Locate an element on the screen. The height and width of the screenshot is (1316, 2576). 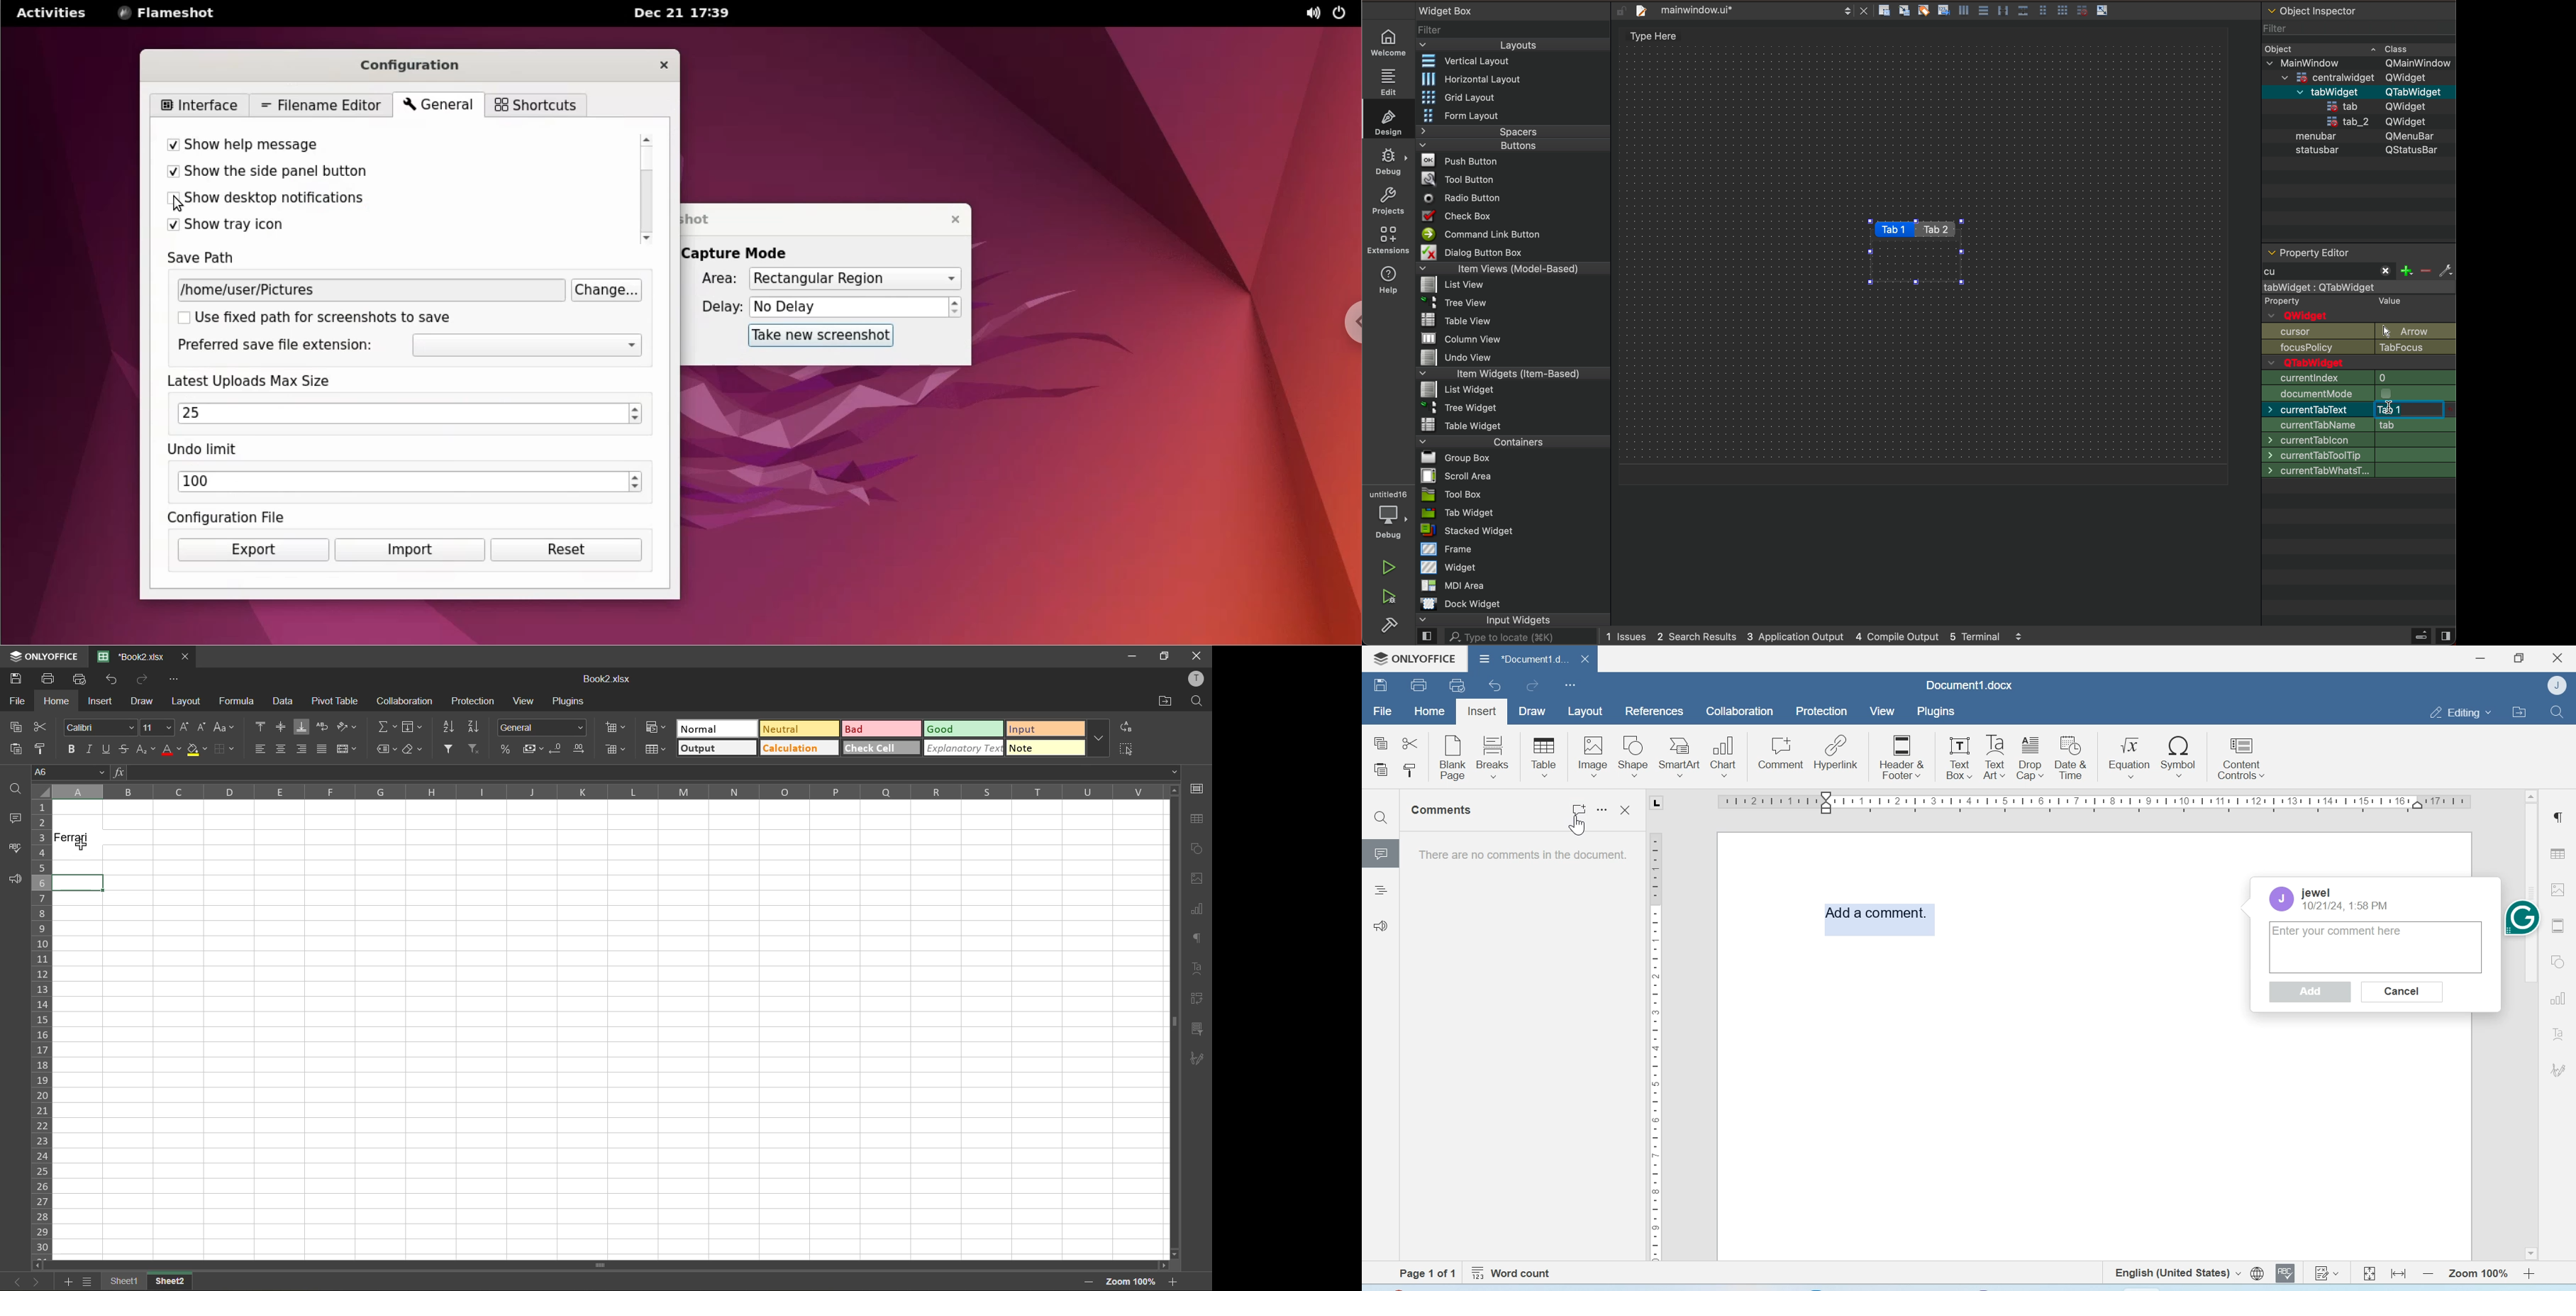
Equation is located at coordinates (2130, 756).